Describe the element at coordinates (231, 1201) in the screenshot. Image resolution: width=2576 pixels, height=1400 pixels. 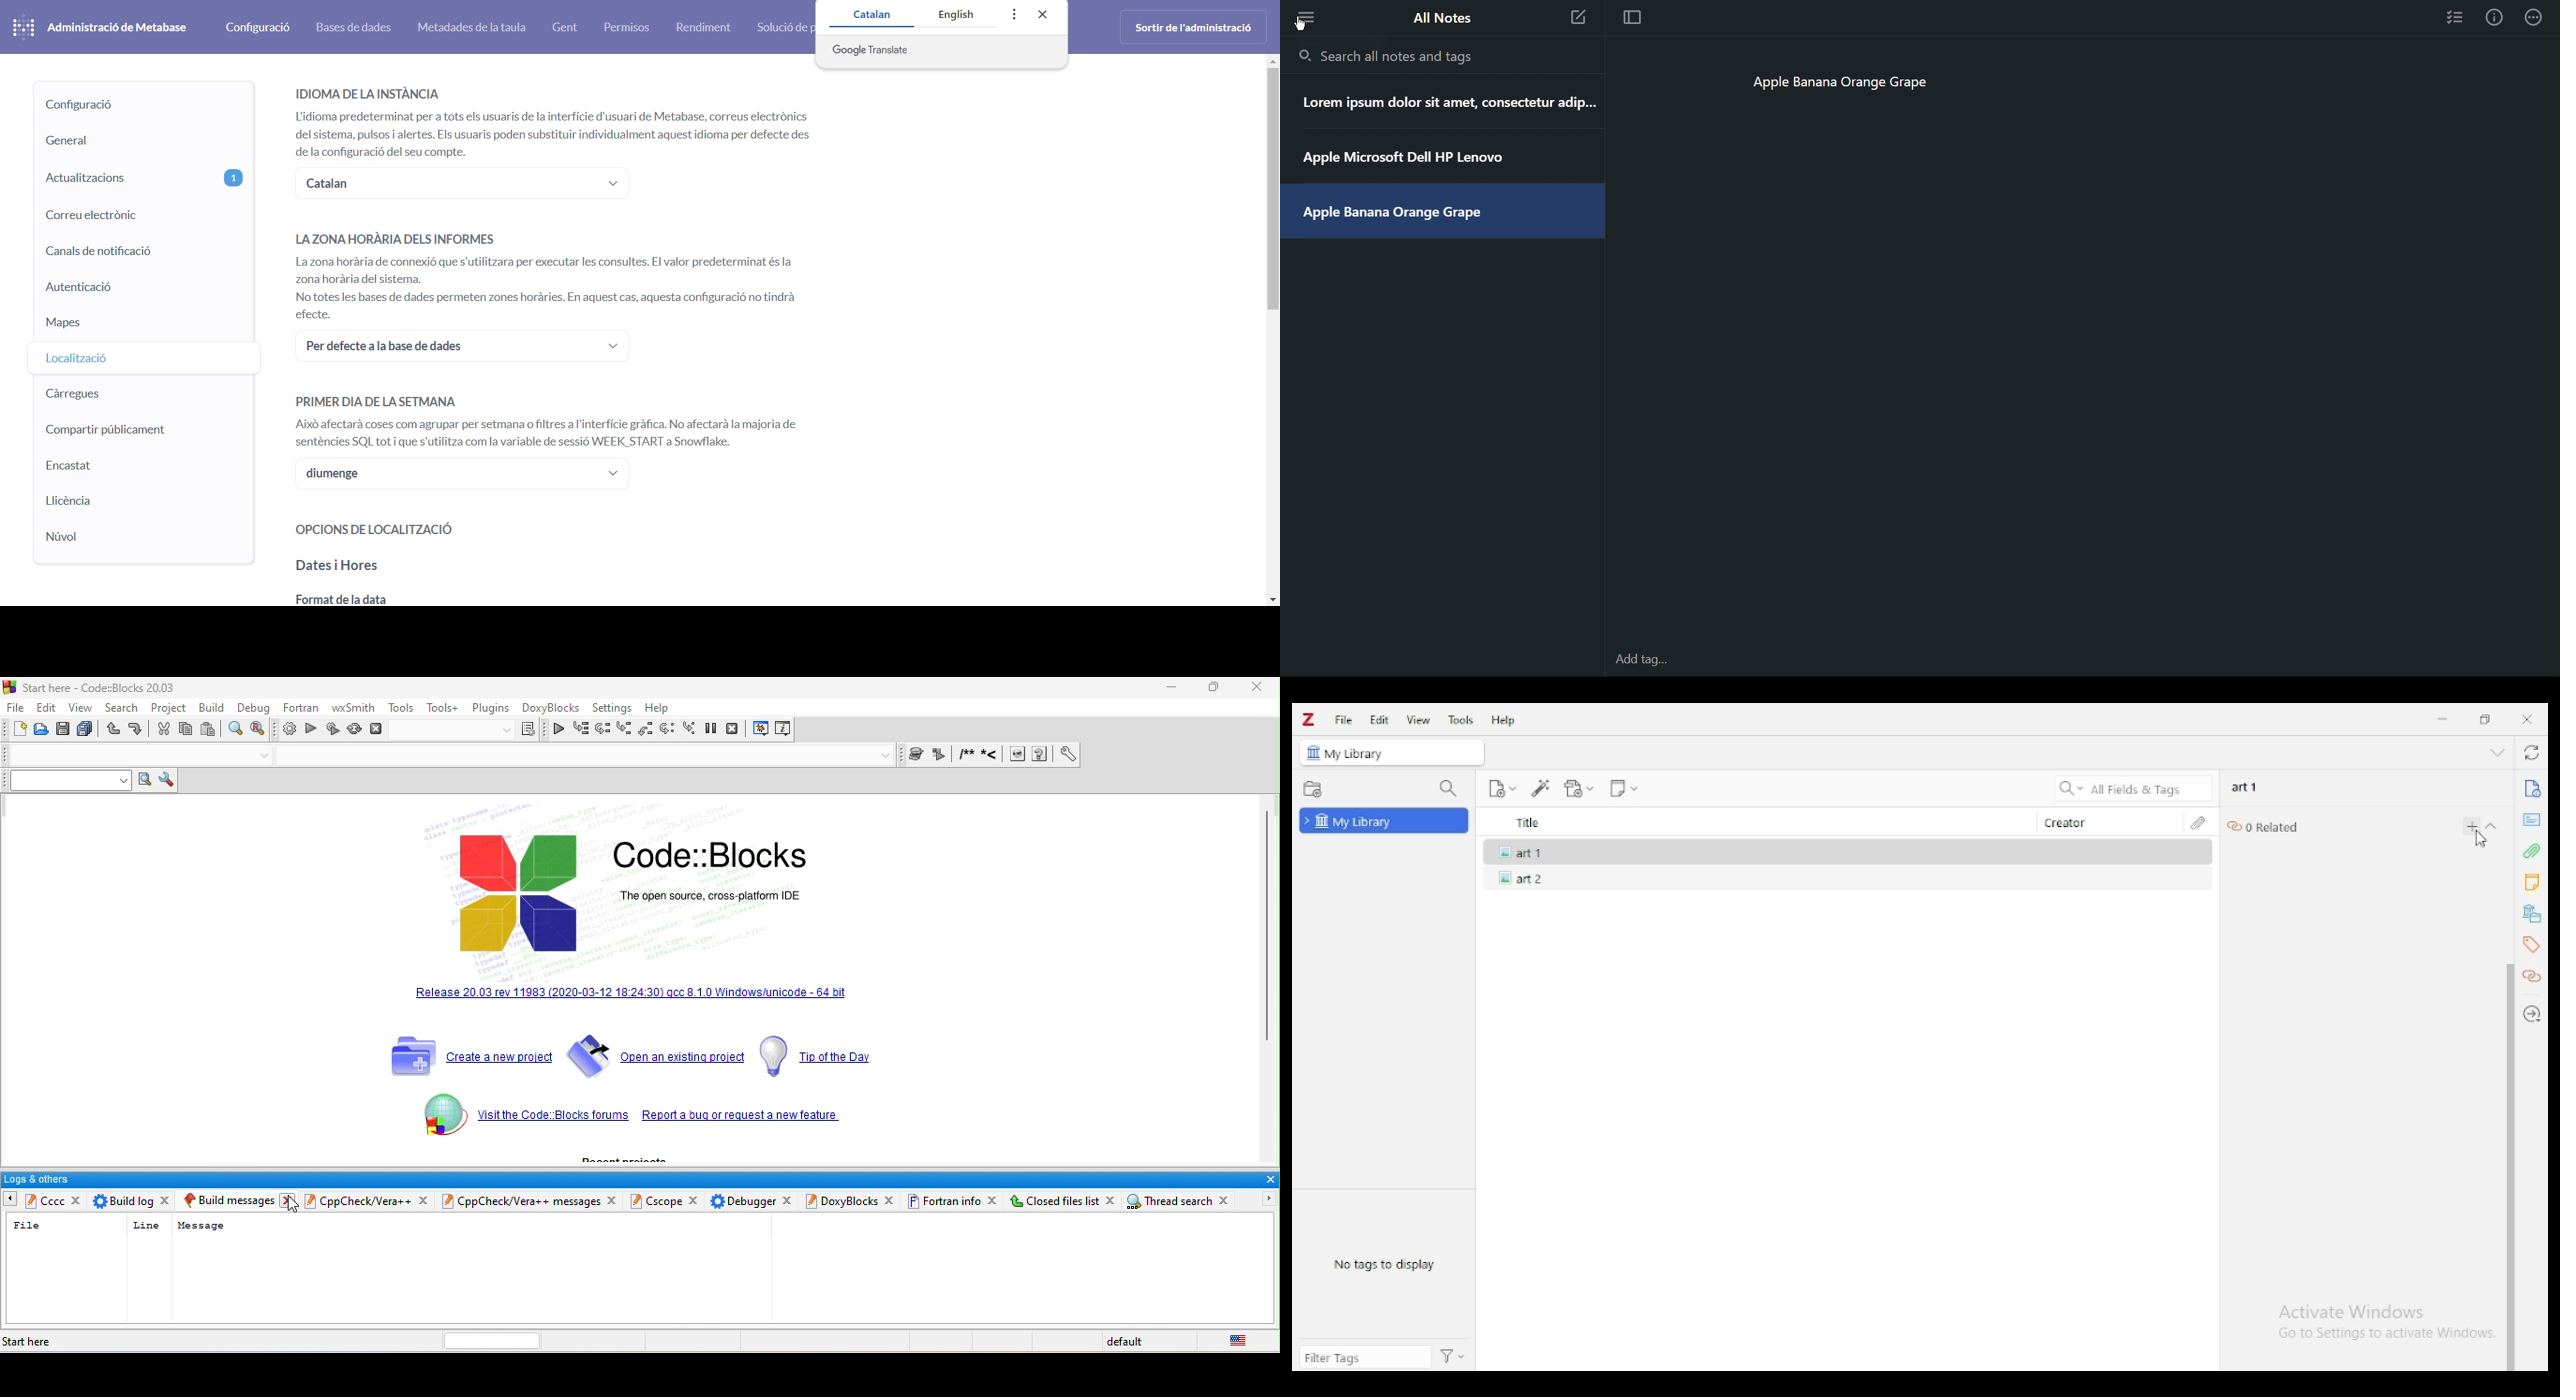
I see `build message` at that location.